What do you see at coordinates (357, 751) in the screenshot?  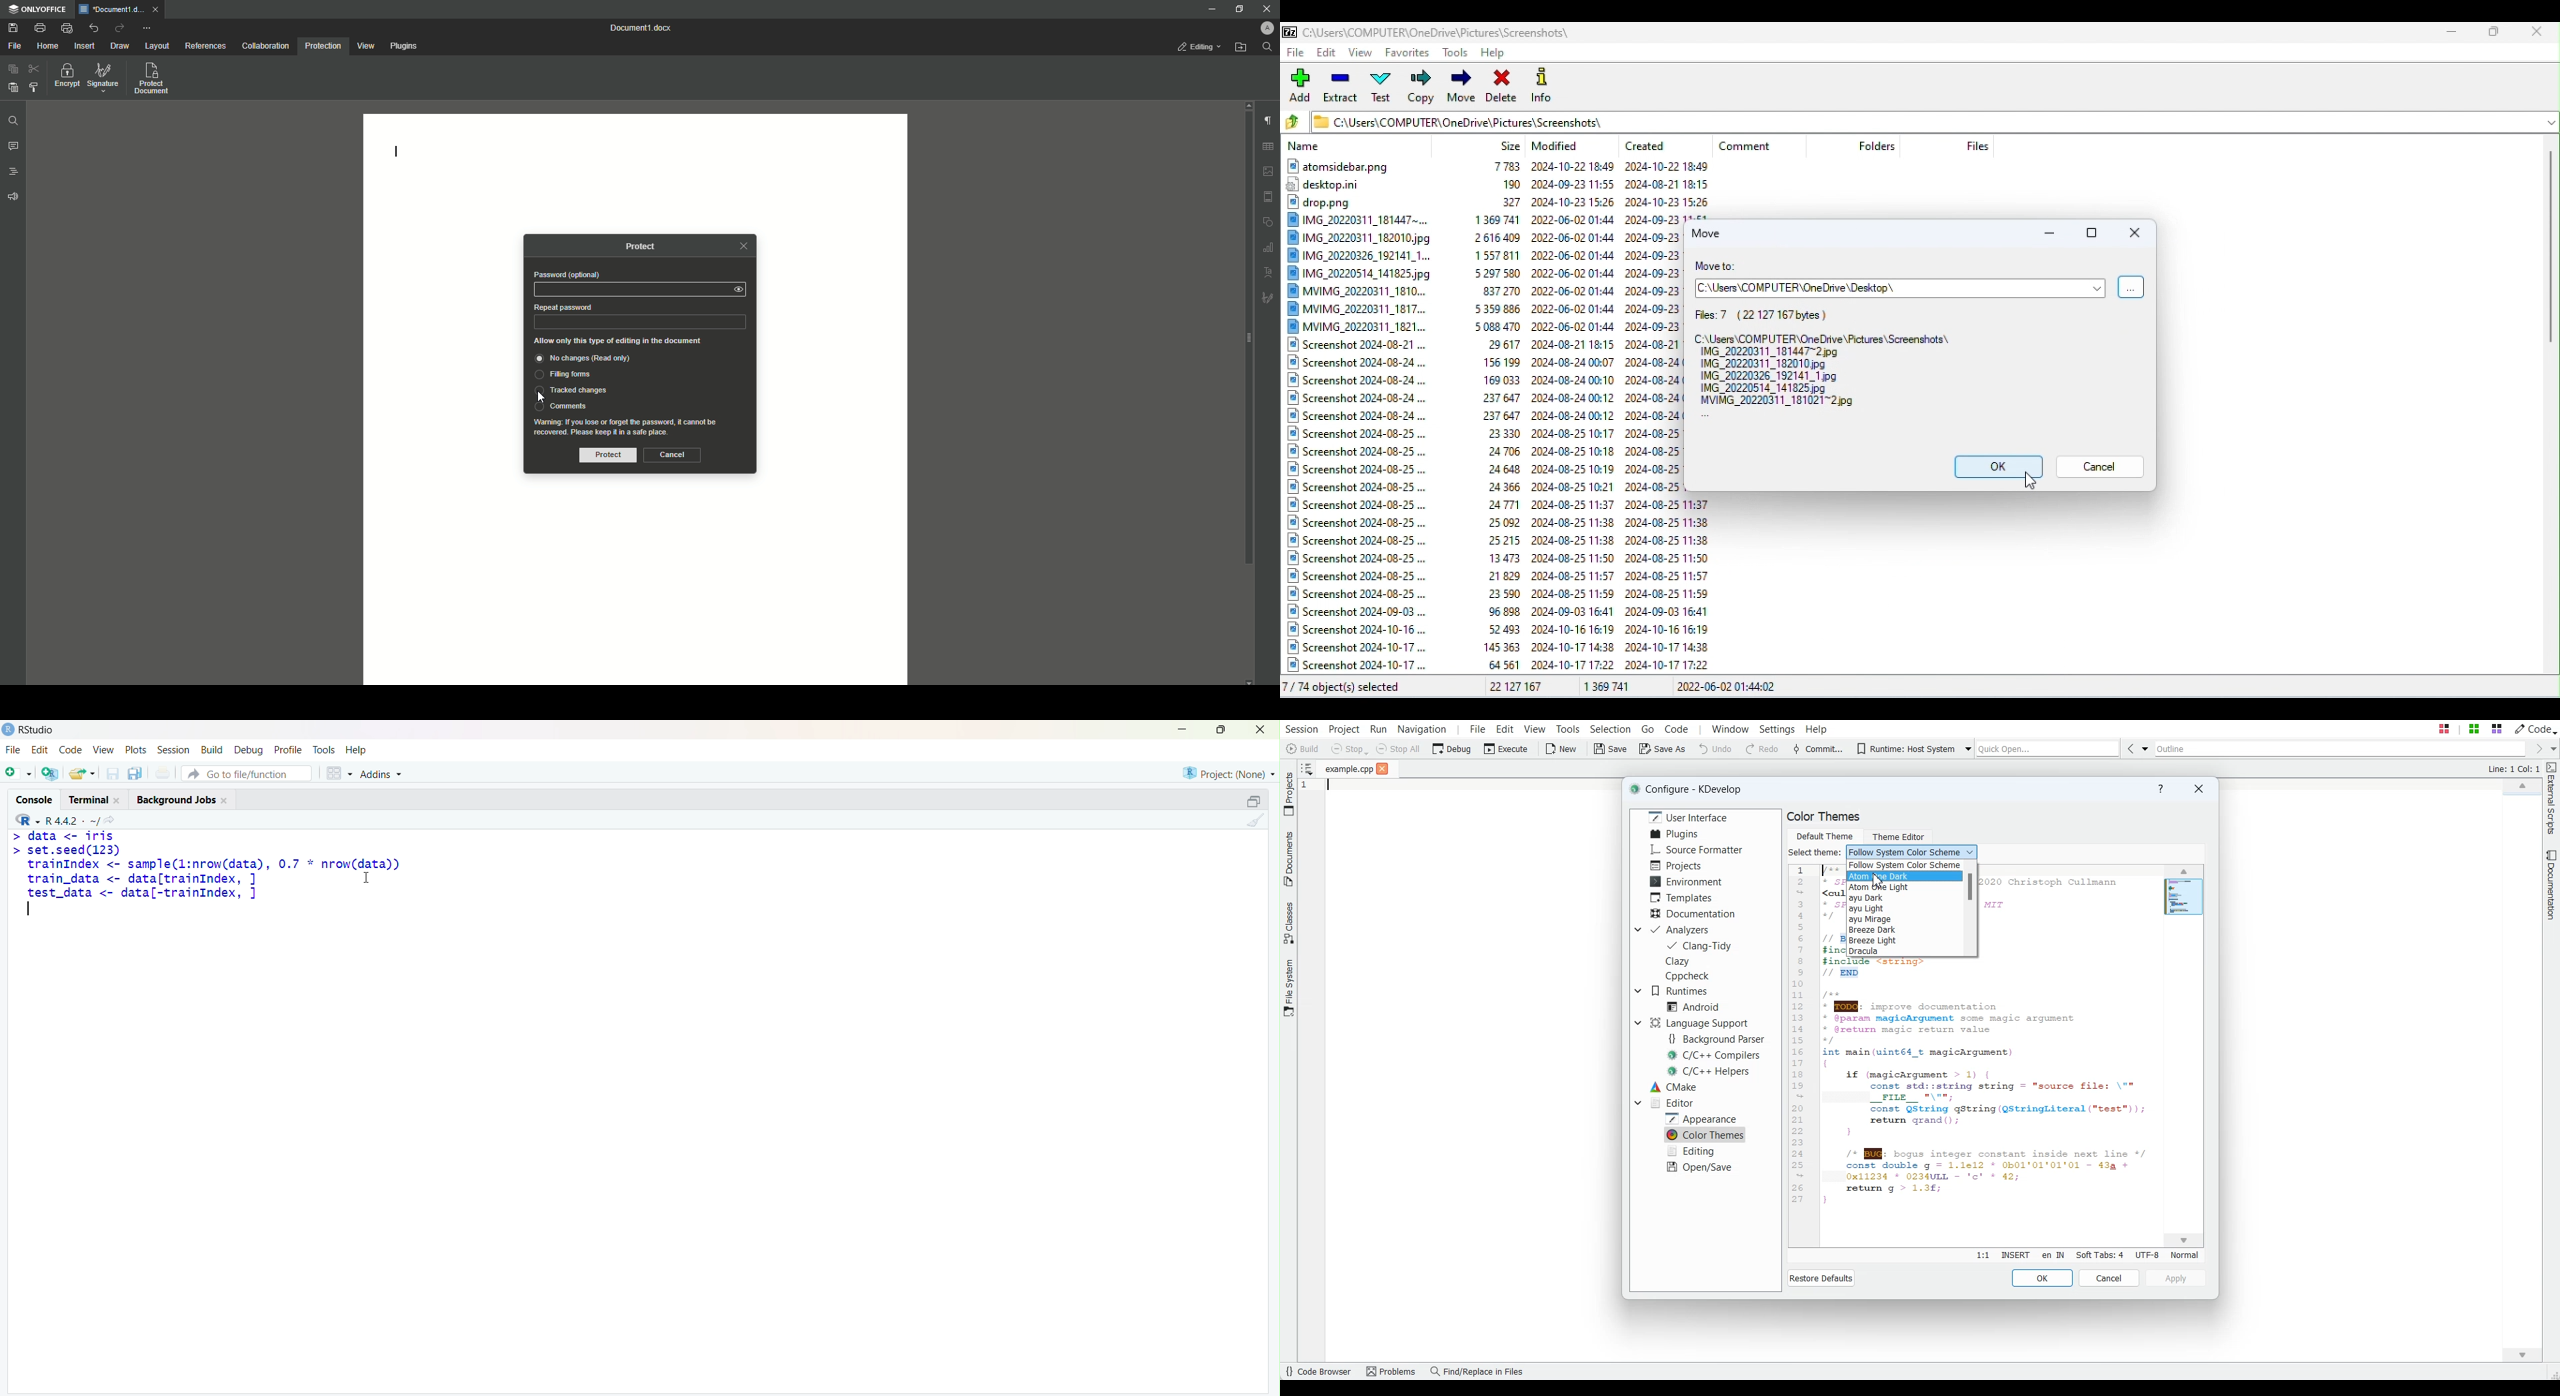 I see `Help` at bounding box center [357, 751].